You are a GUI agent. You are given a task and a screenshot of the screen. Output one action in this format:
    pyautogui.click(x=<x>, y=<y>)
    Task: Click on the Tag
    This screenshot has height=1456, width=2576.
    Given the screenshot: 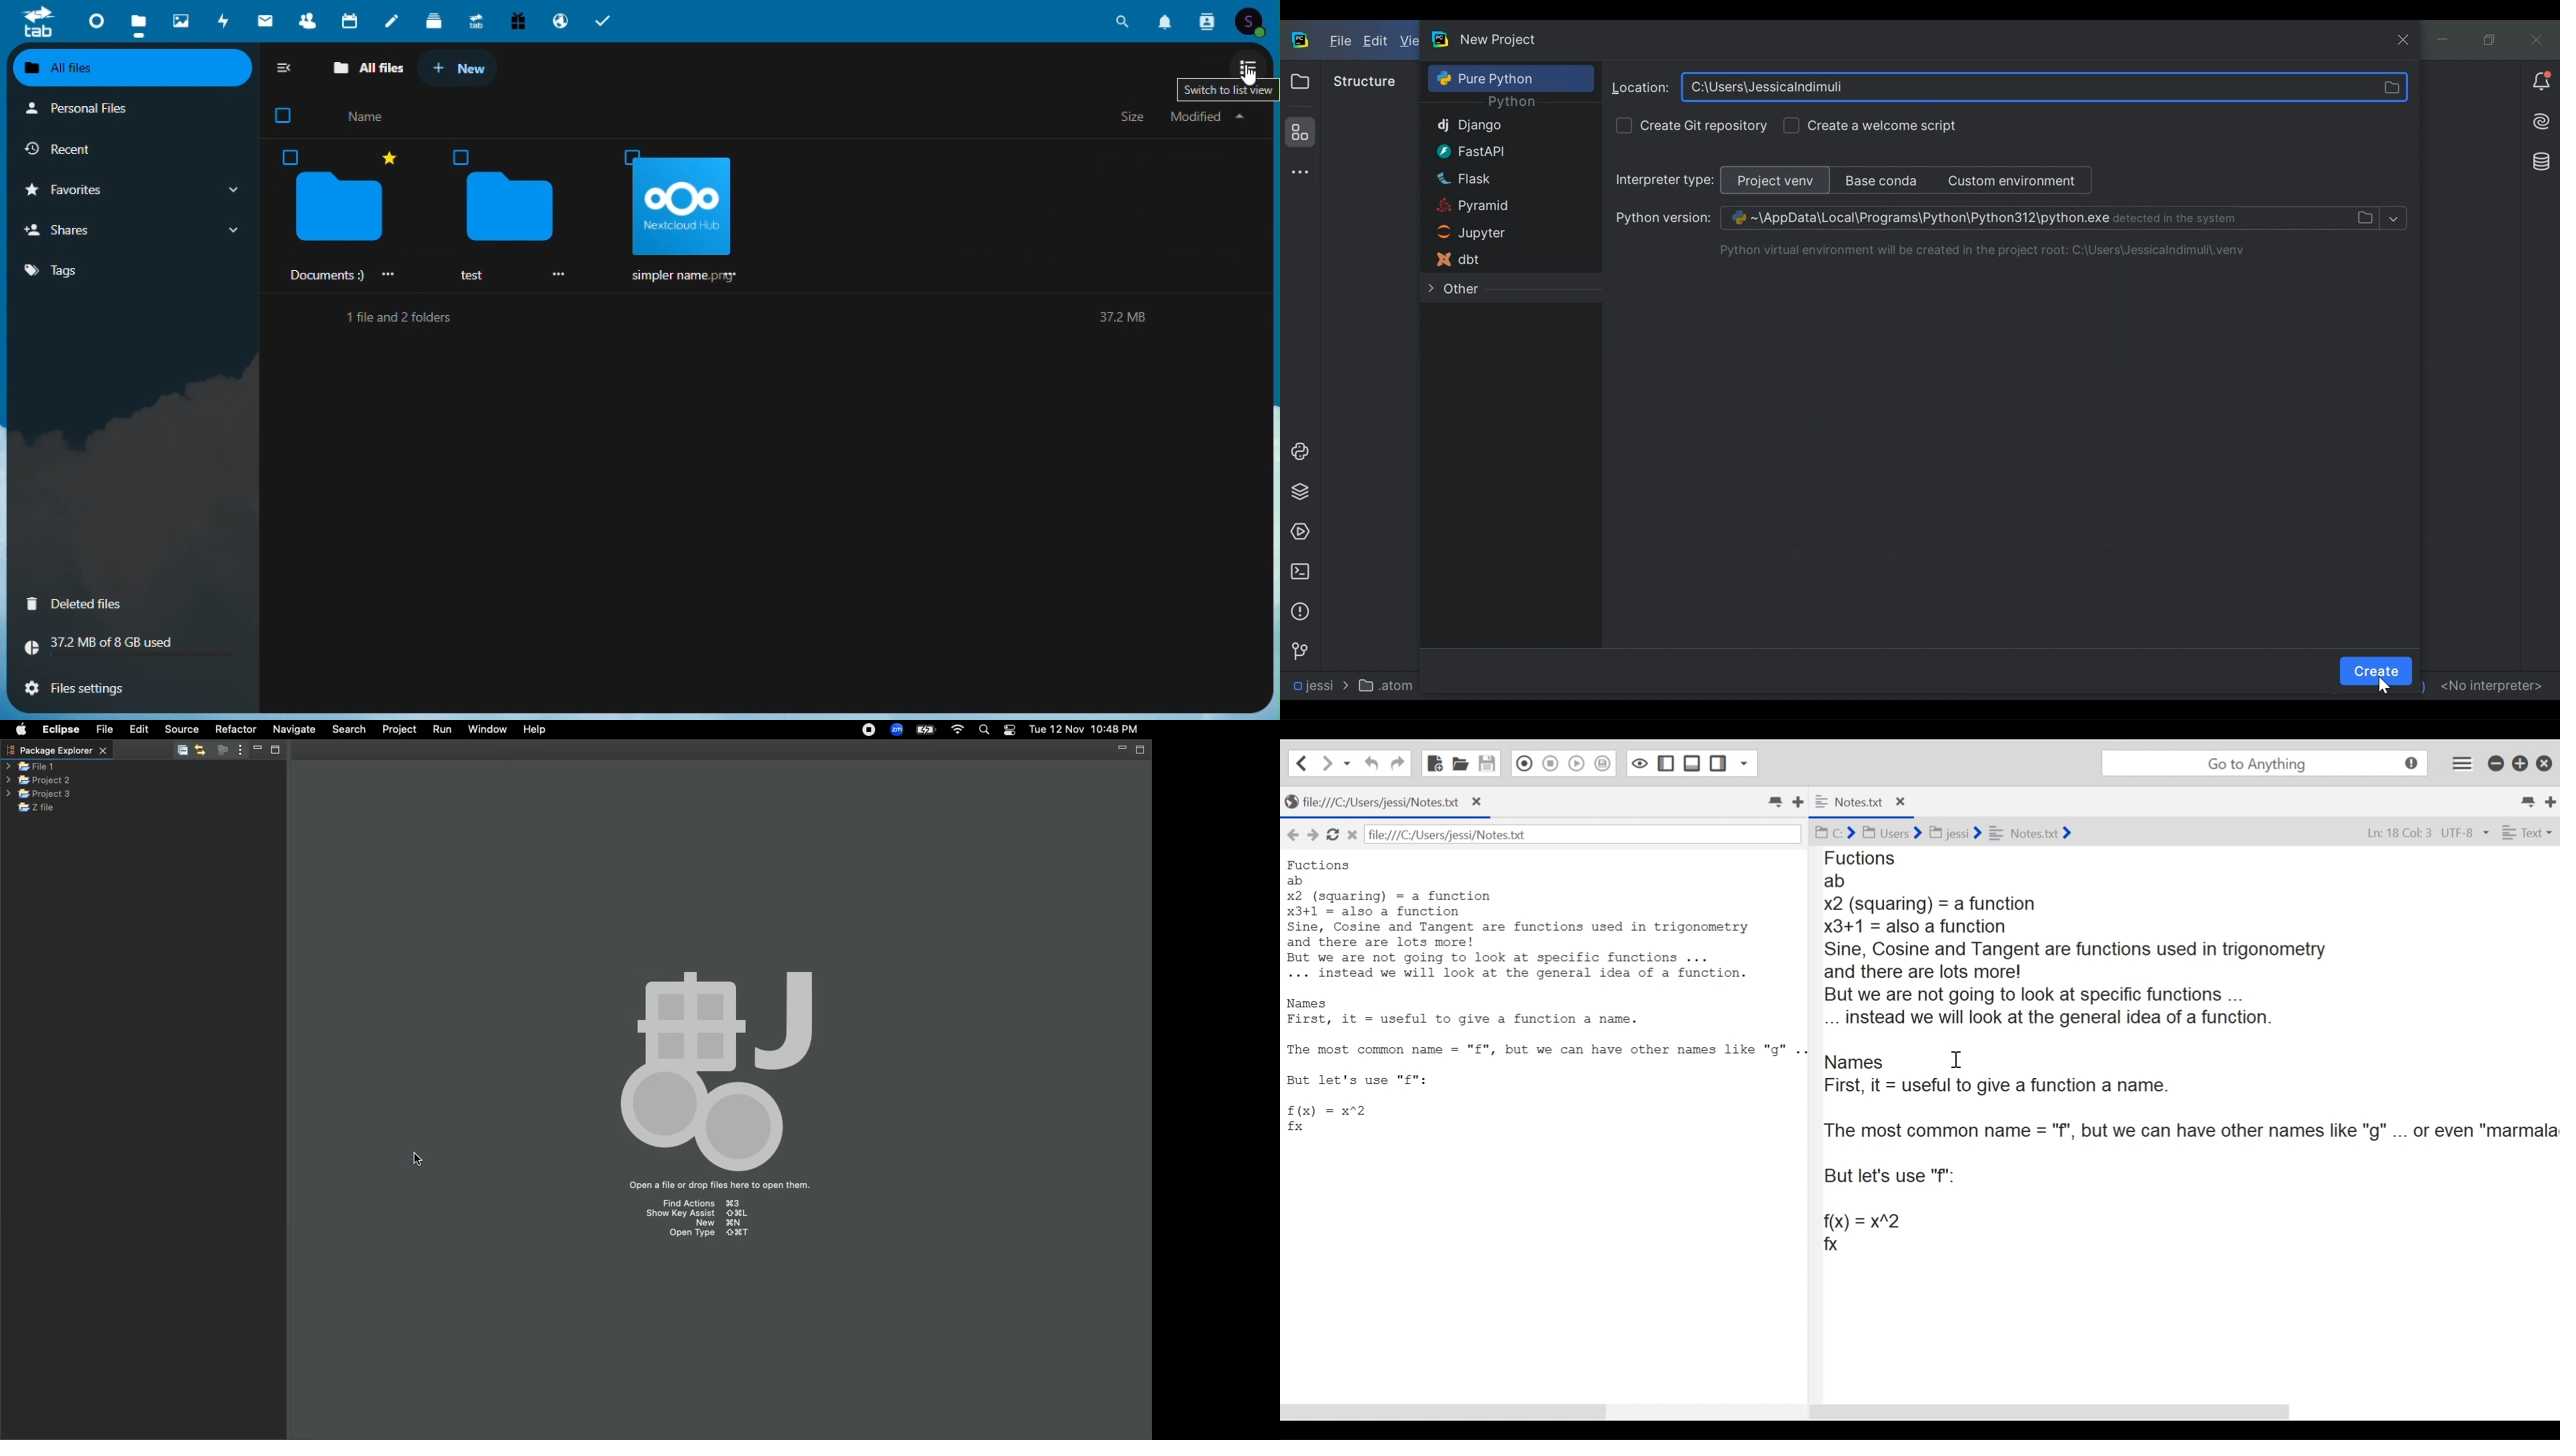 What is the action you would take?
    pyautogui.click(x=132, y=268)
    